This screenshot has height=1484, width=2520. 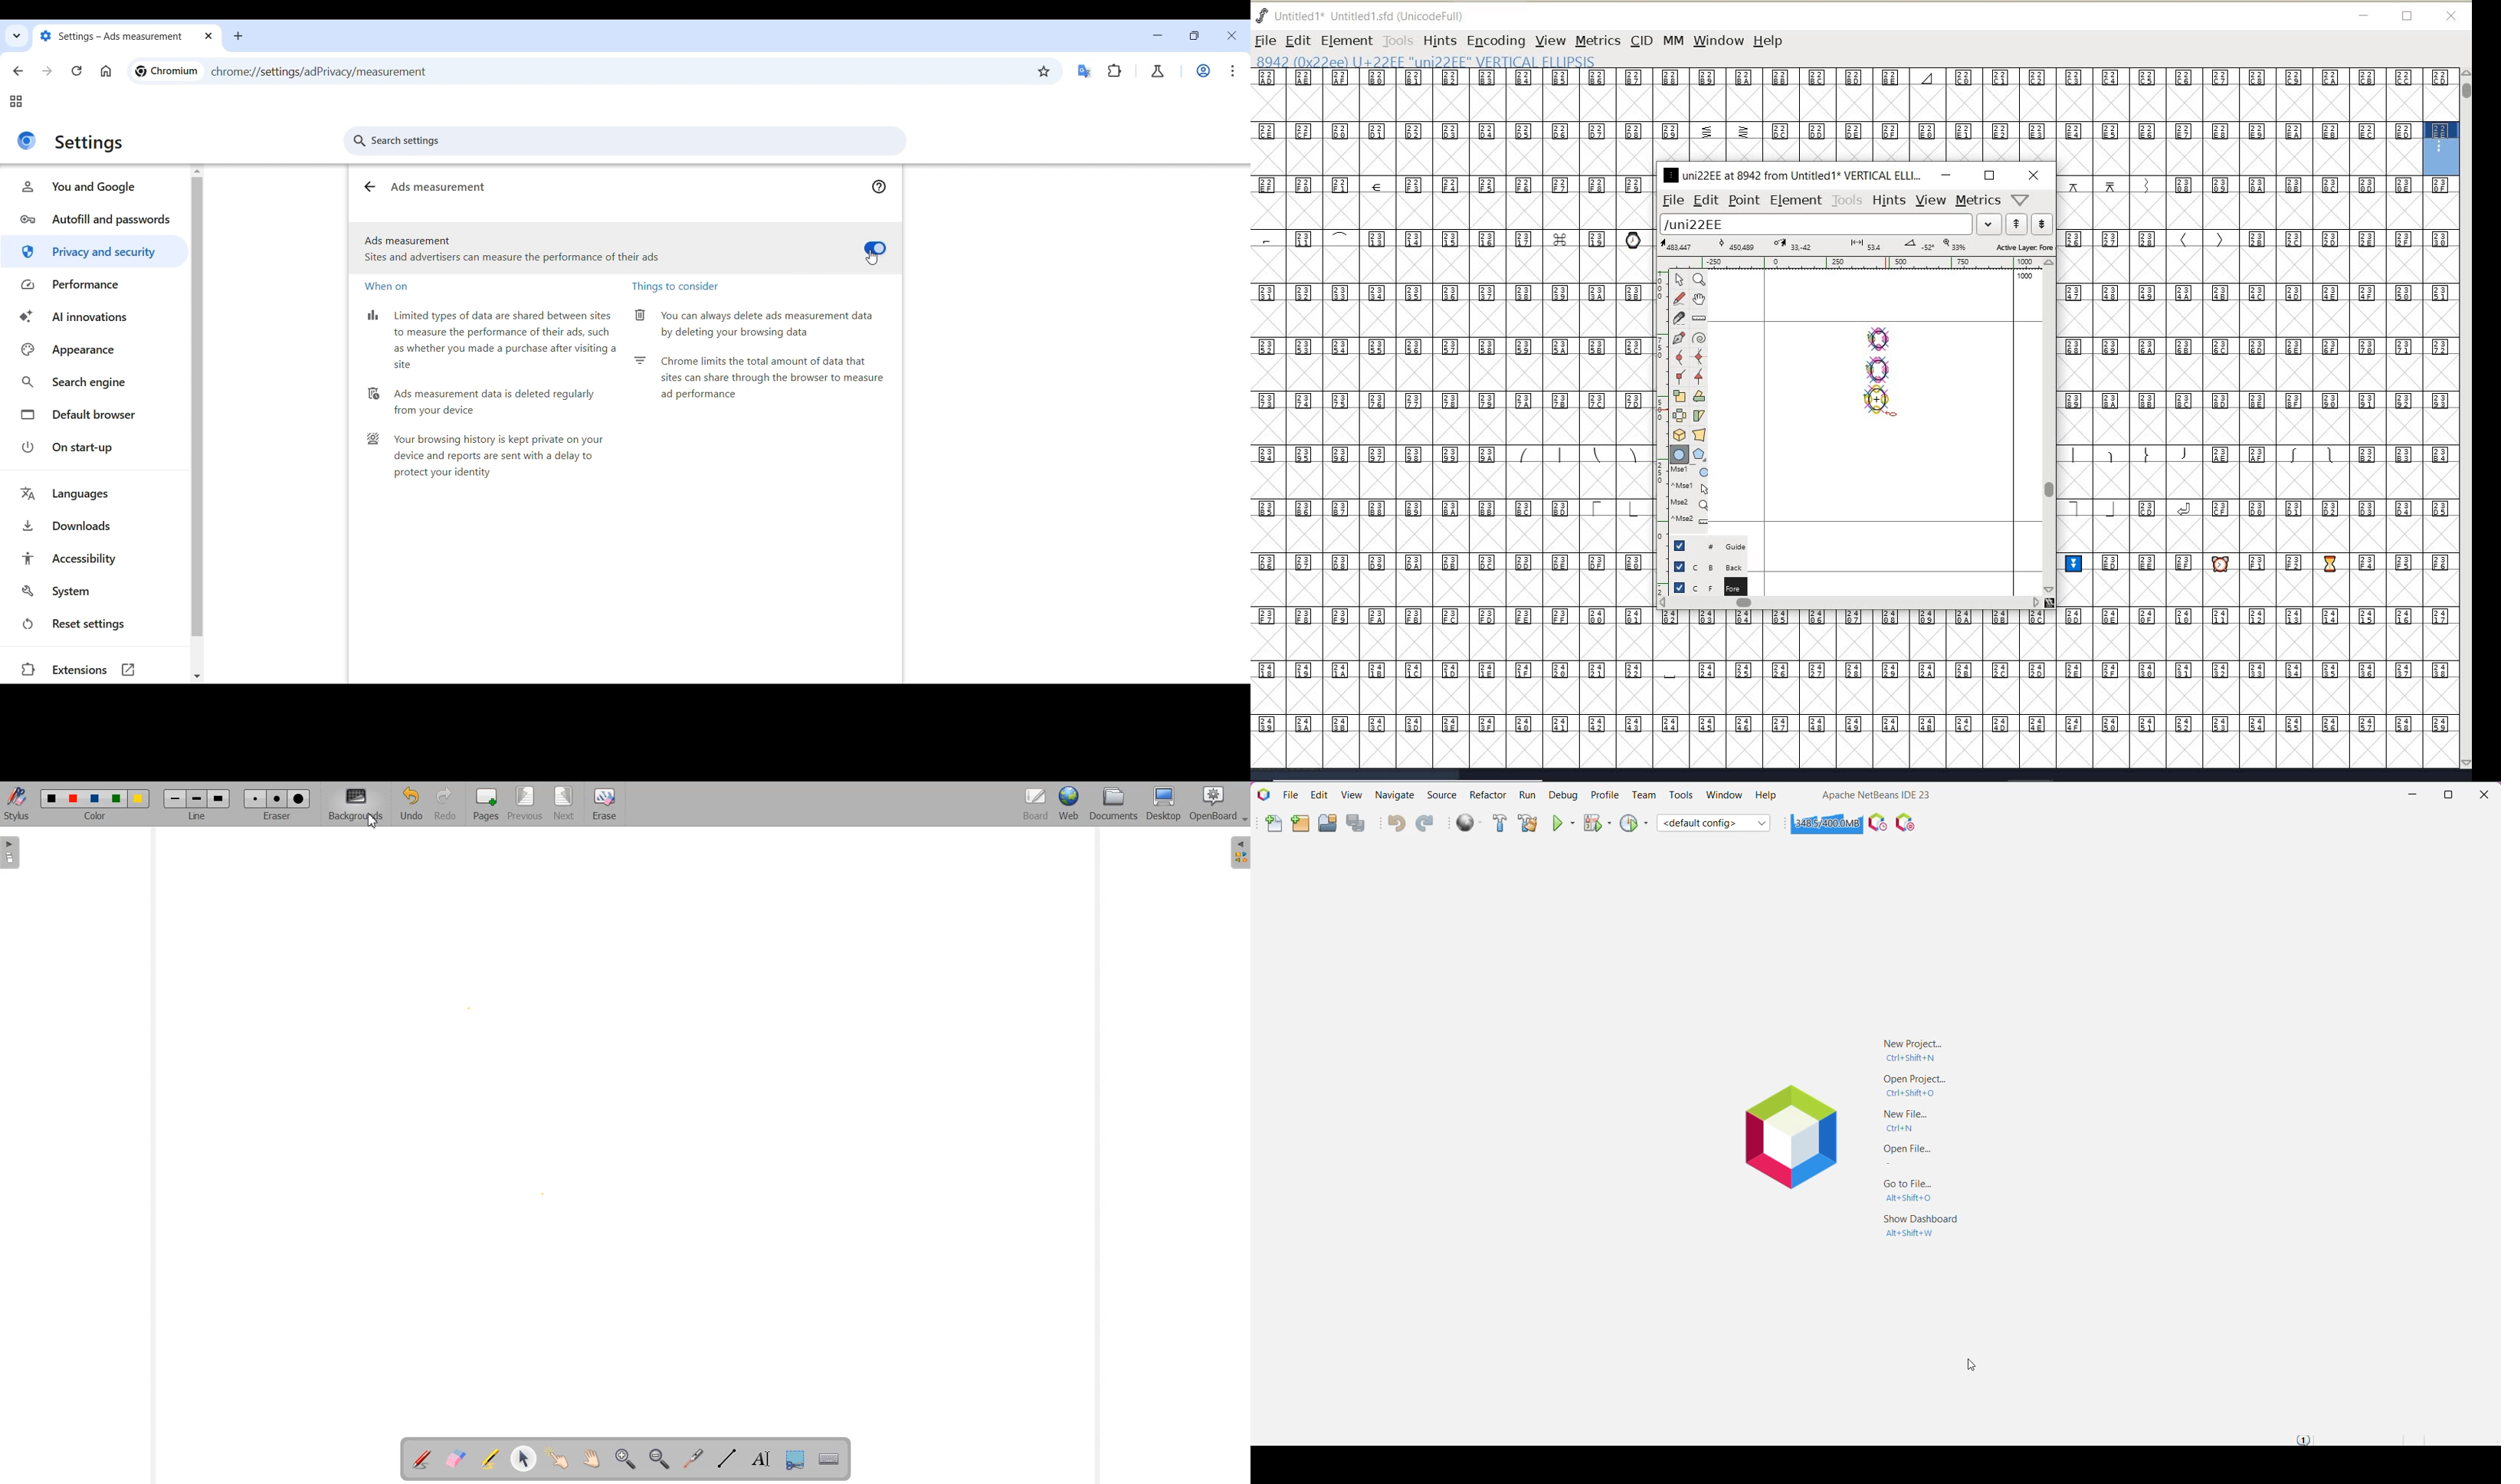 I want to click on Show interface in a smaller tab, so click(x=1194, y=35).